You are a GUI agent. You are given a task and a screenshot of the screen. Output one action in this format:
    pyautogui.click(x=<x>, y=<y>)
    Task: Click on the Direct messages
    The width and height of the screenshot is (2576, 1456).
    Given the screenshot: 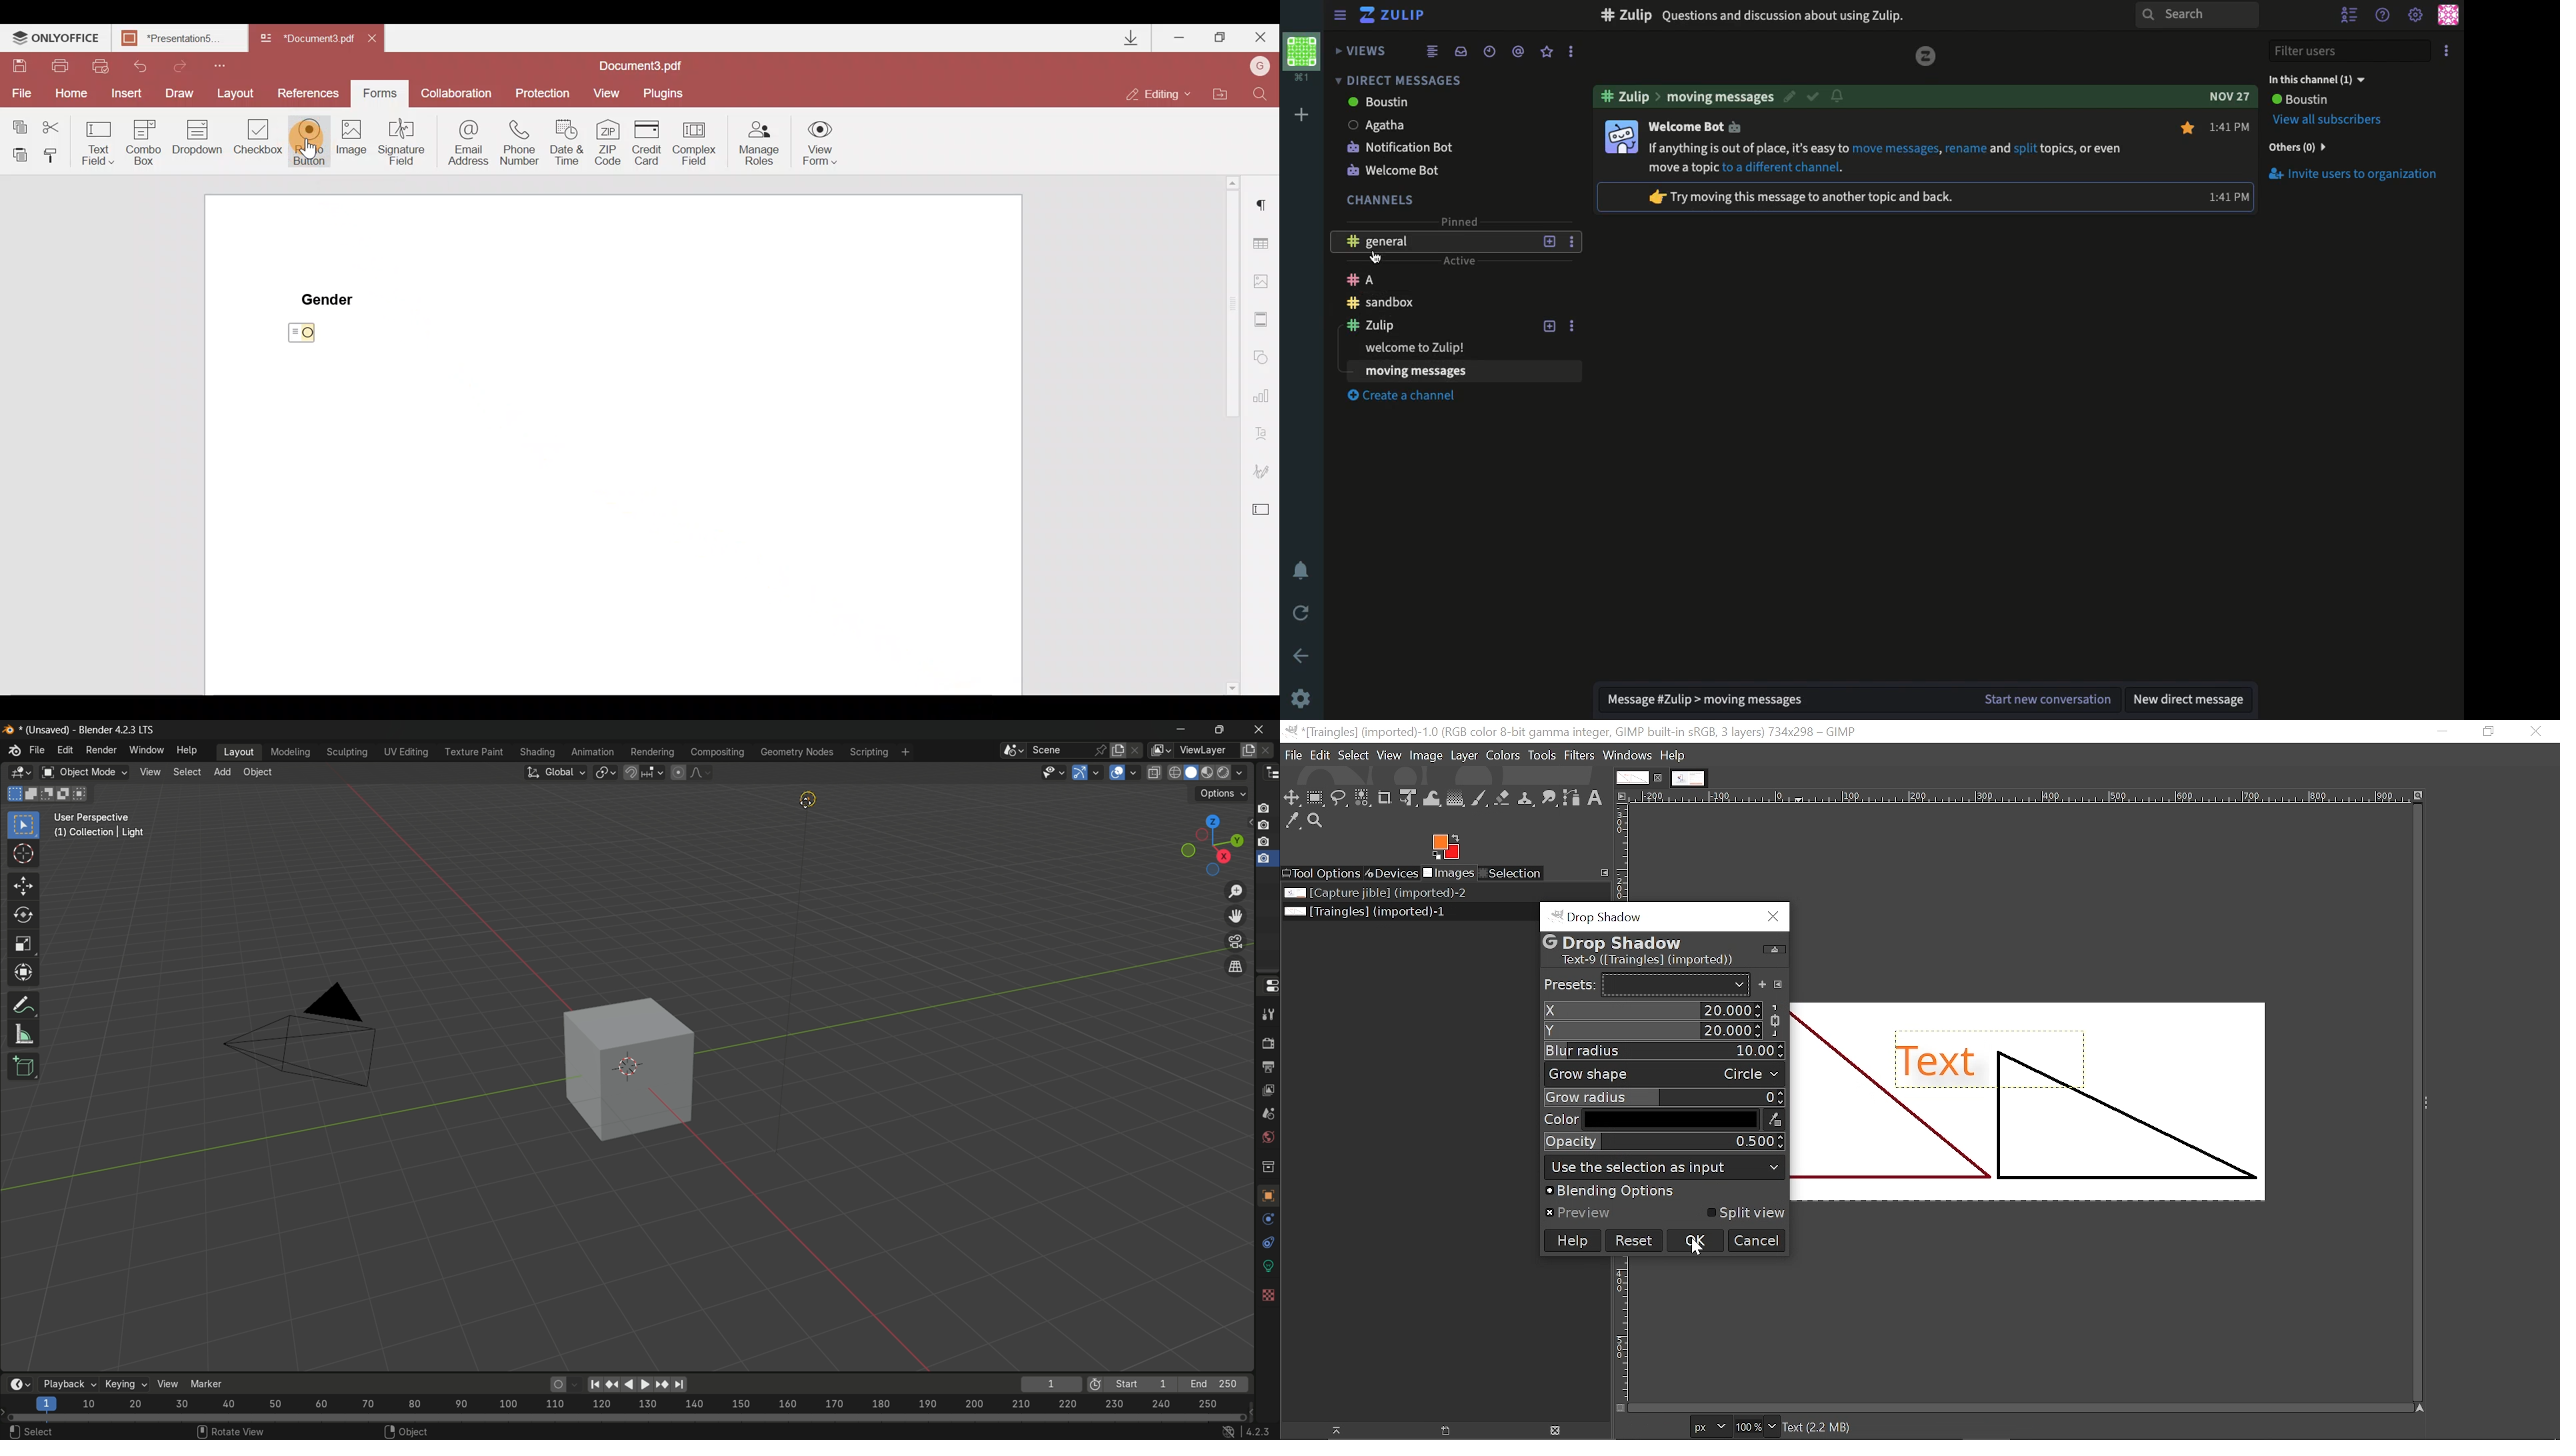 What is the action you would take?
    pyautogui.click(x=1395, y=80)
    